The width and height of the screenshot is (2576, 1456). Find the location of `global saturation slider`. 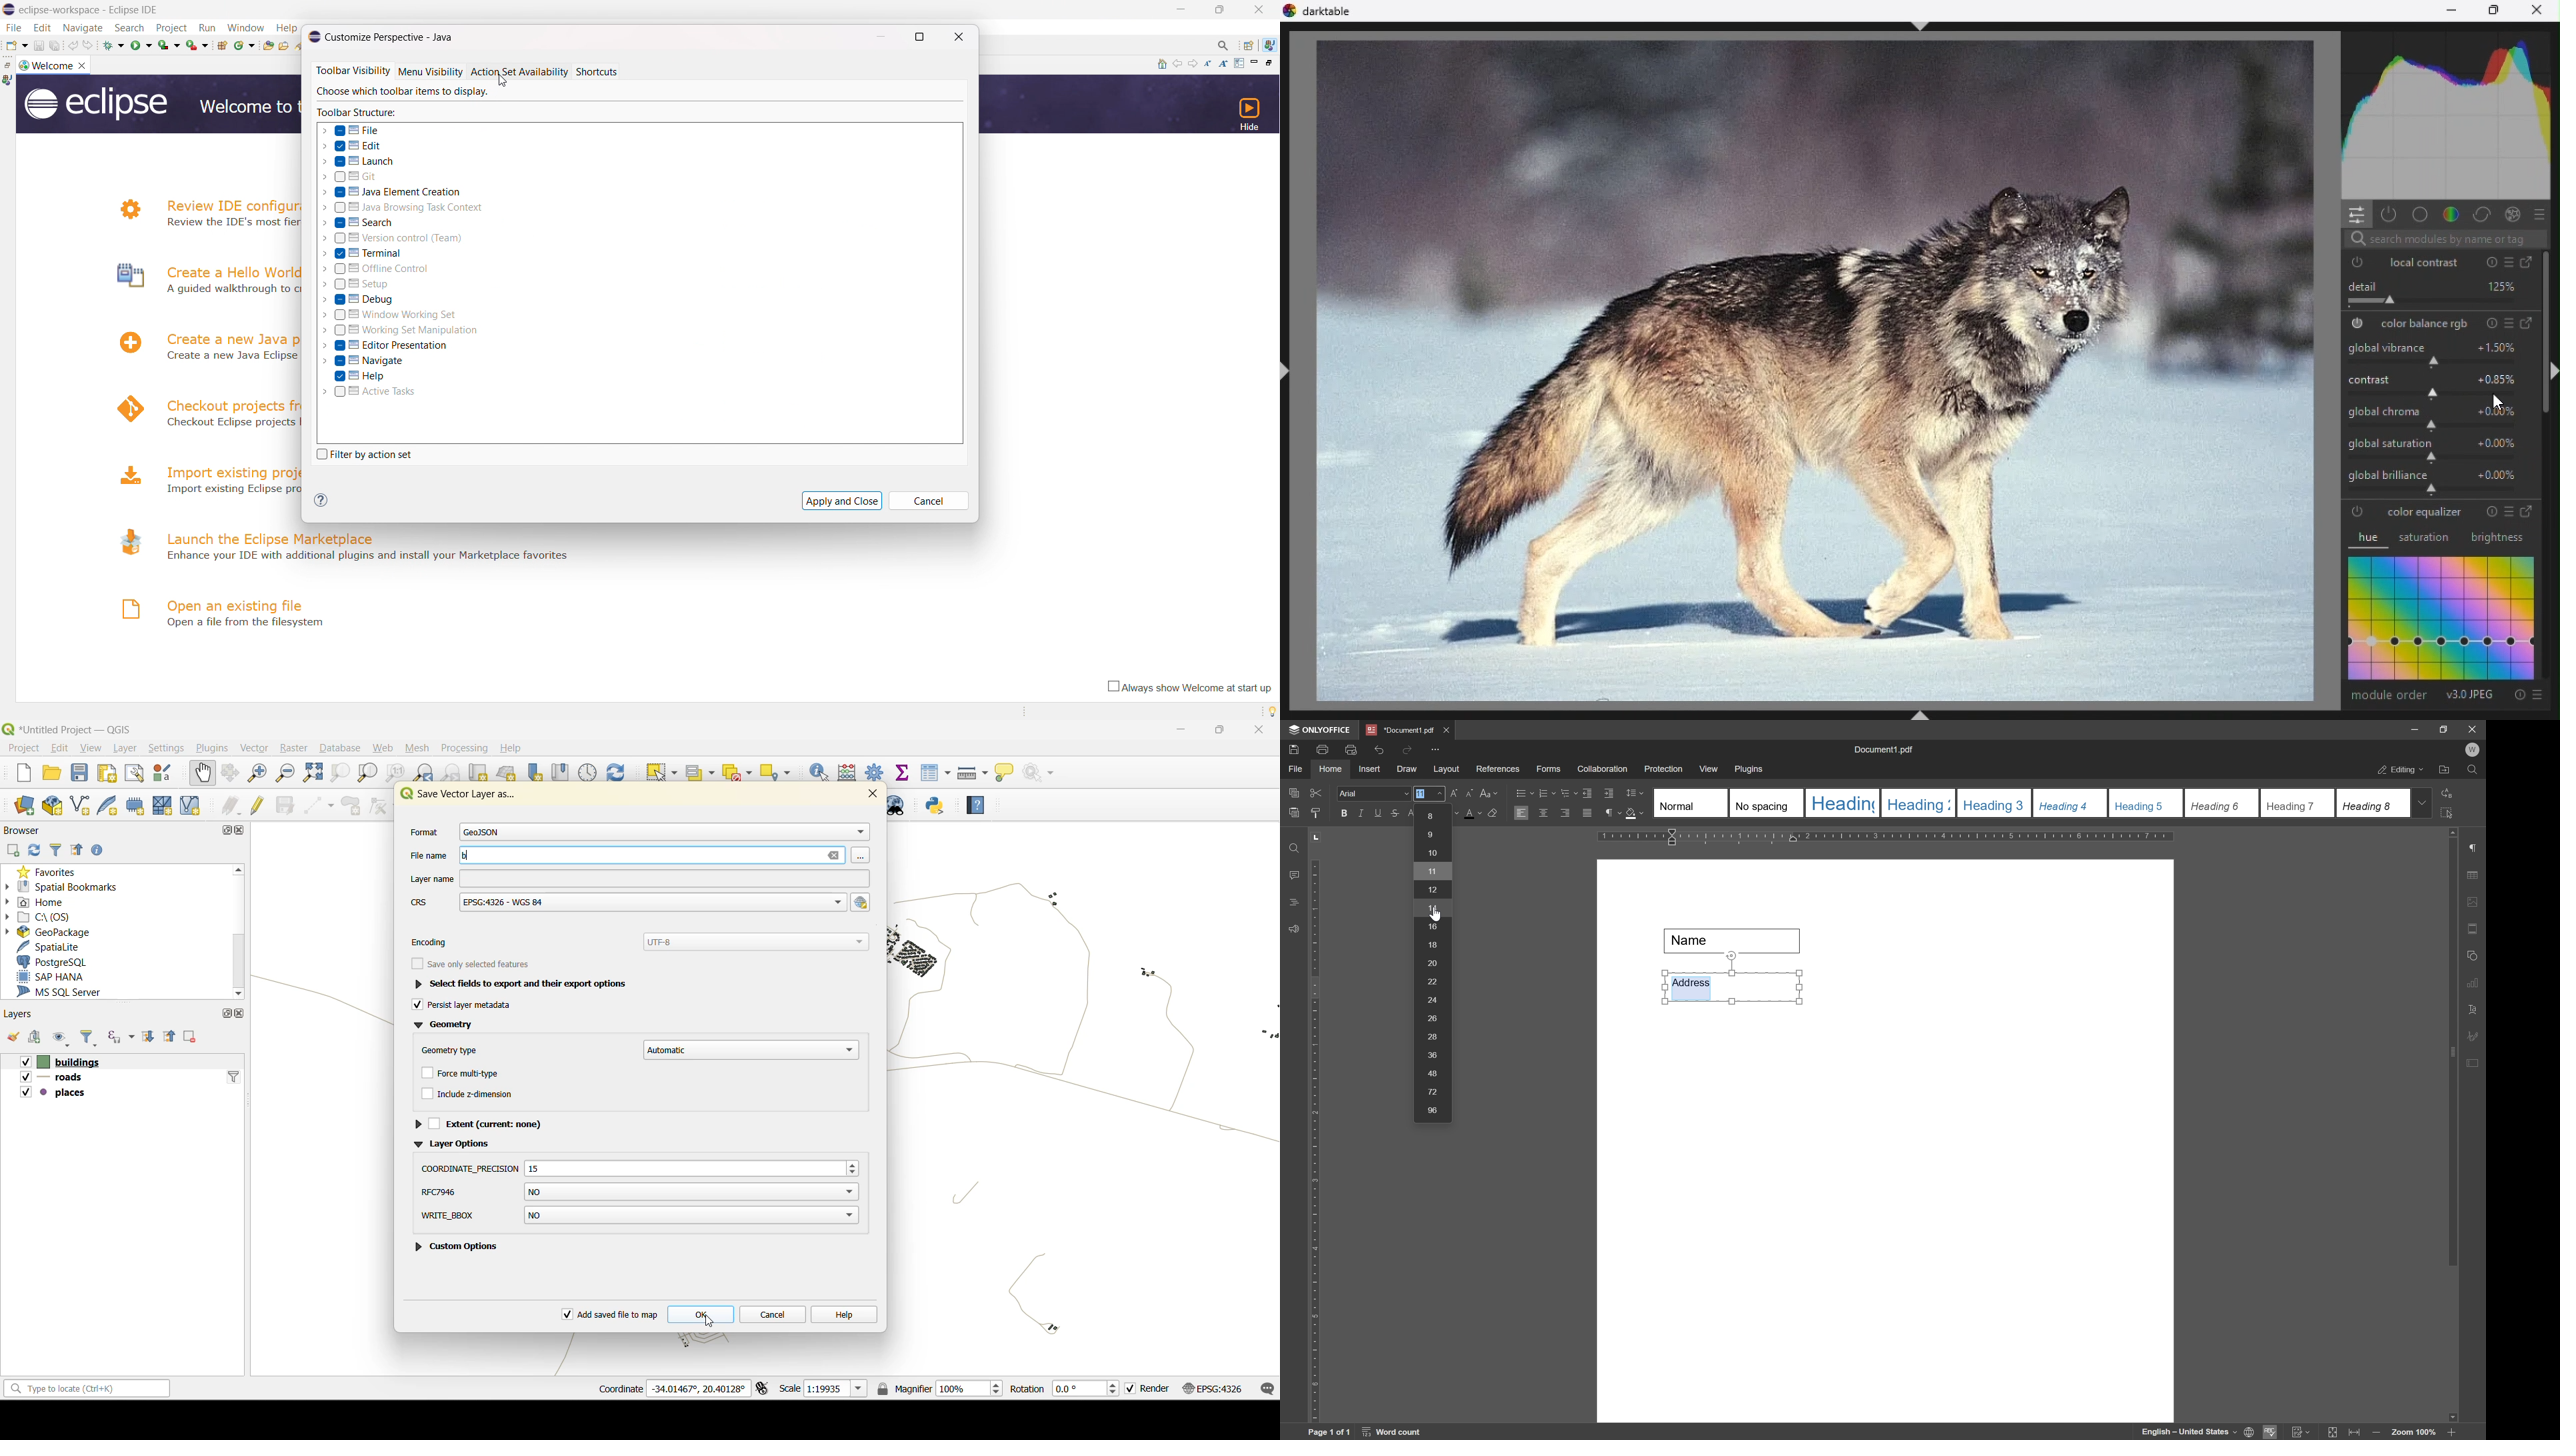

global saturation slider is located at coordinates (2432, 446).